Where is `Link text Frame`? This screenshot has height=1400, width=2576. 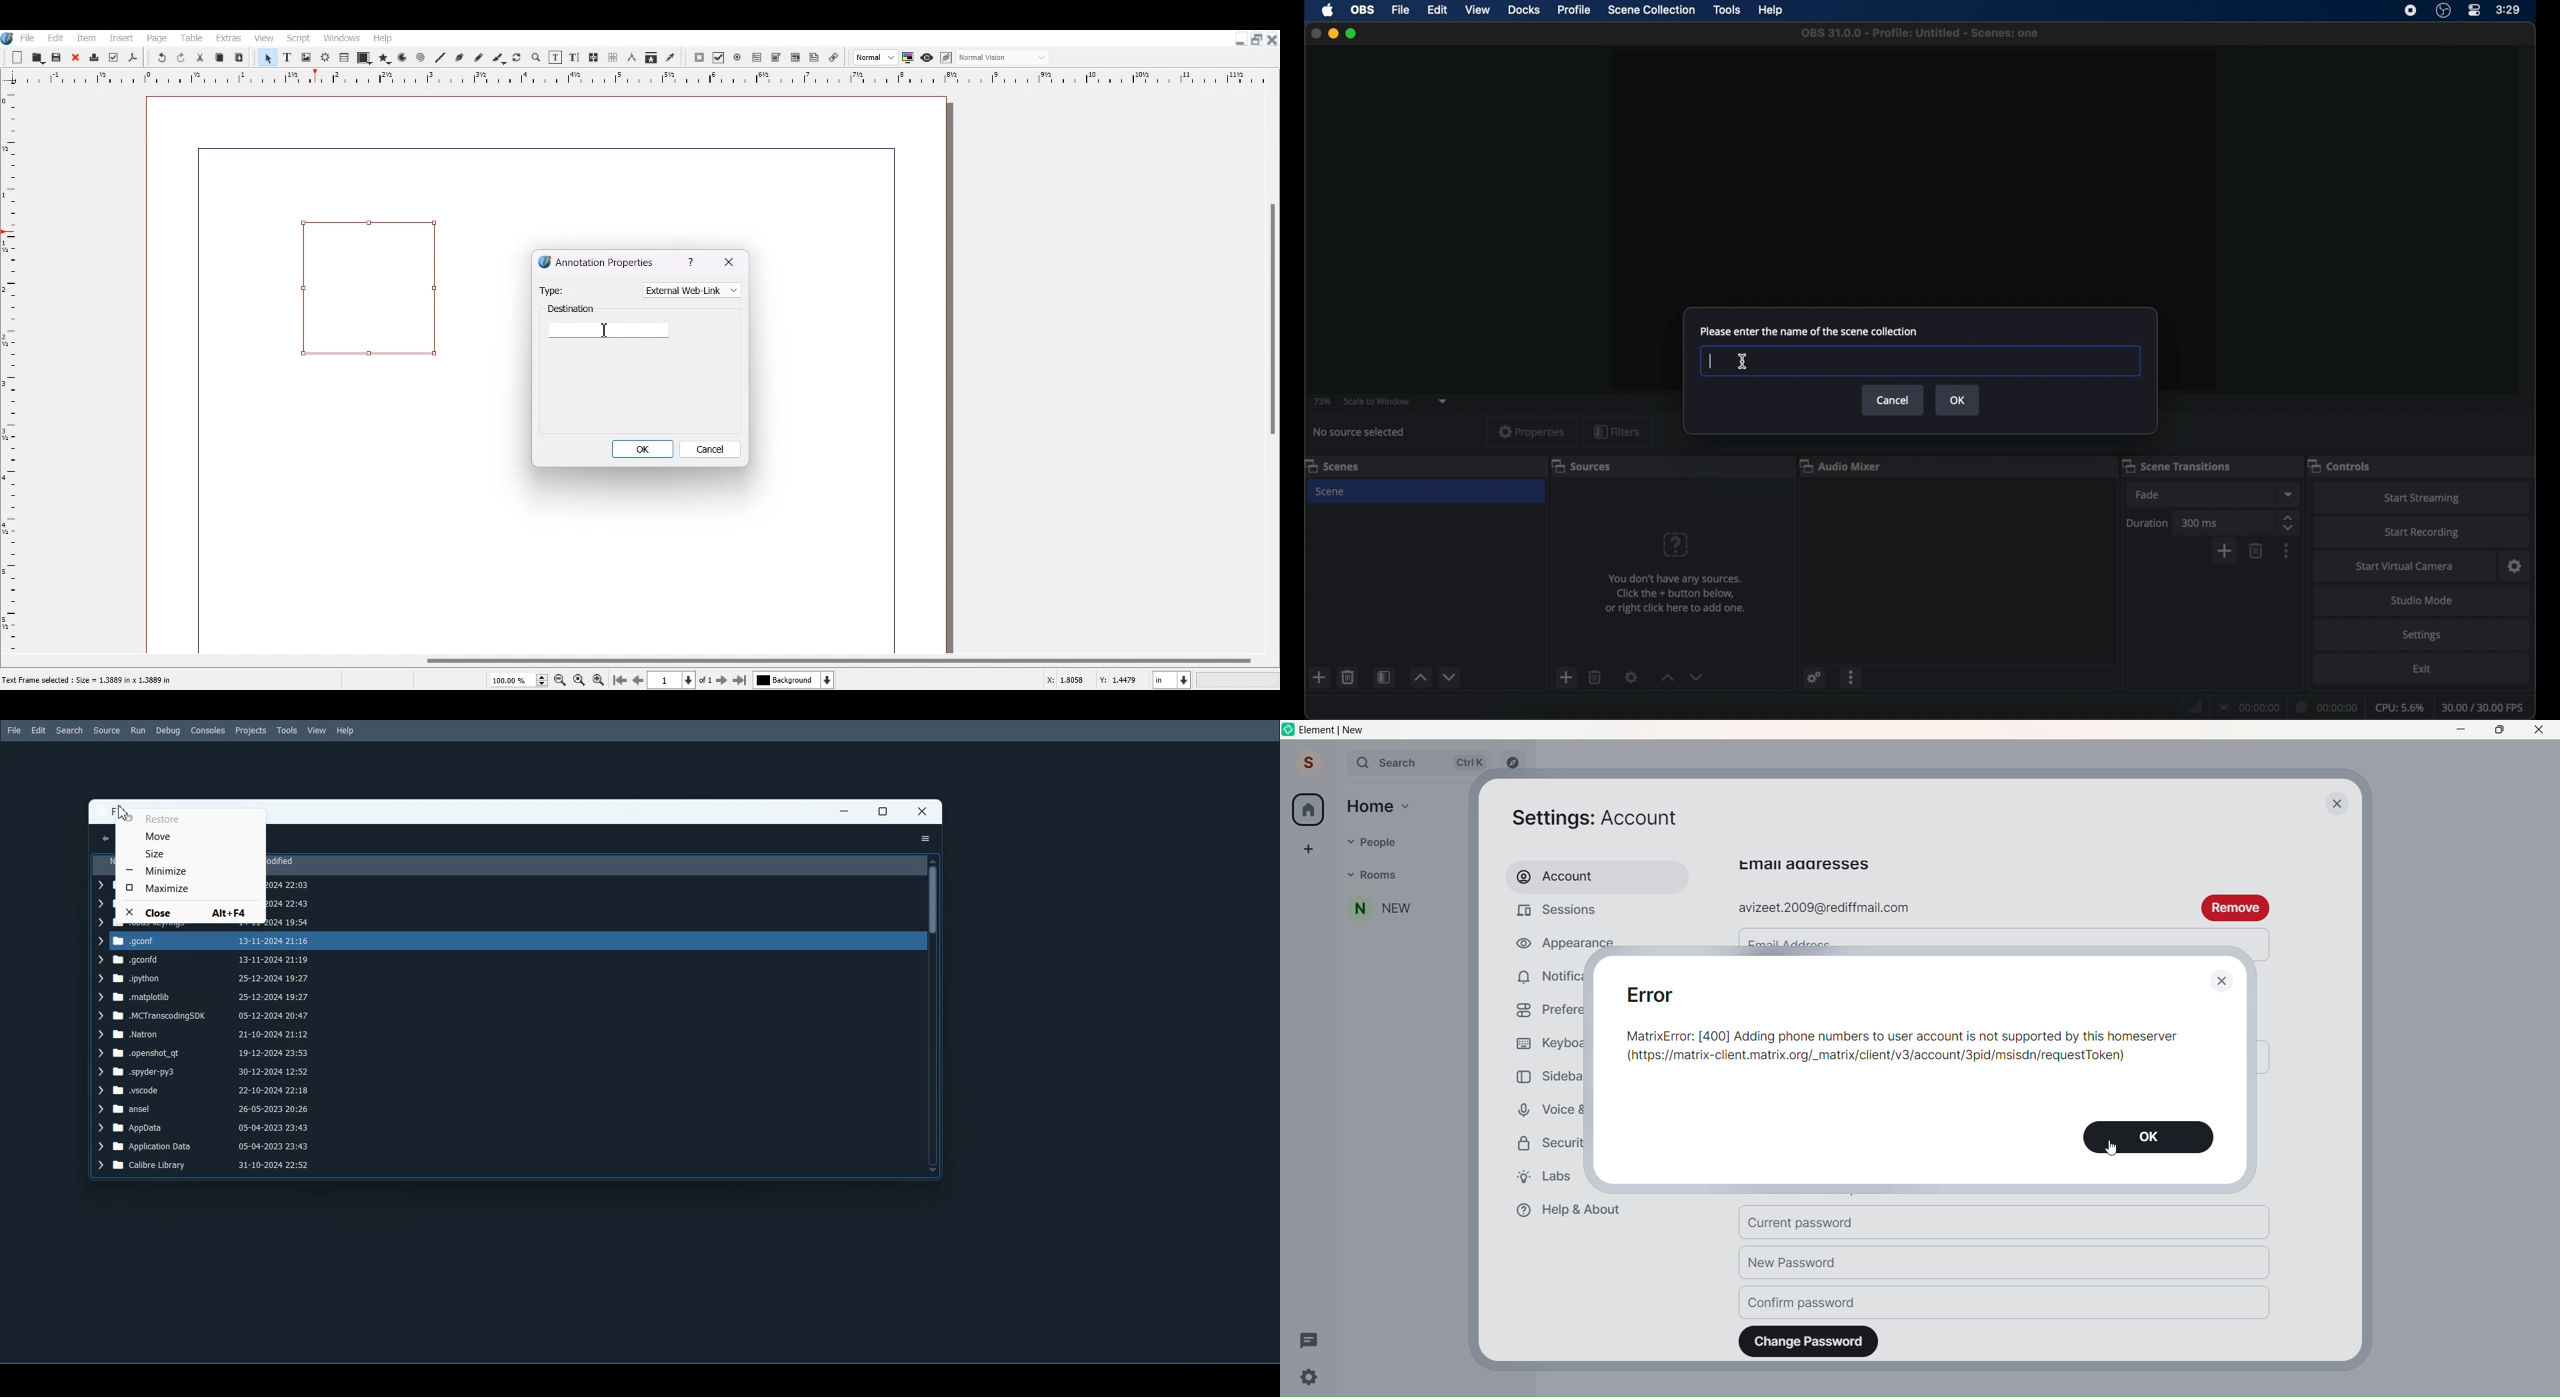
Link text Frame is located at coordinates (594, 57).